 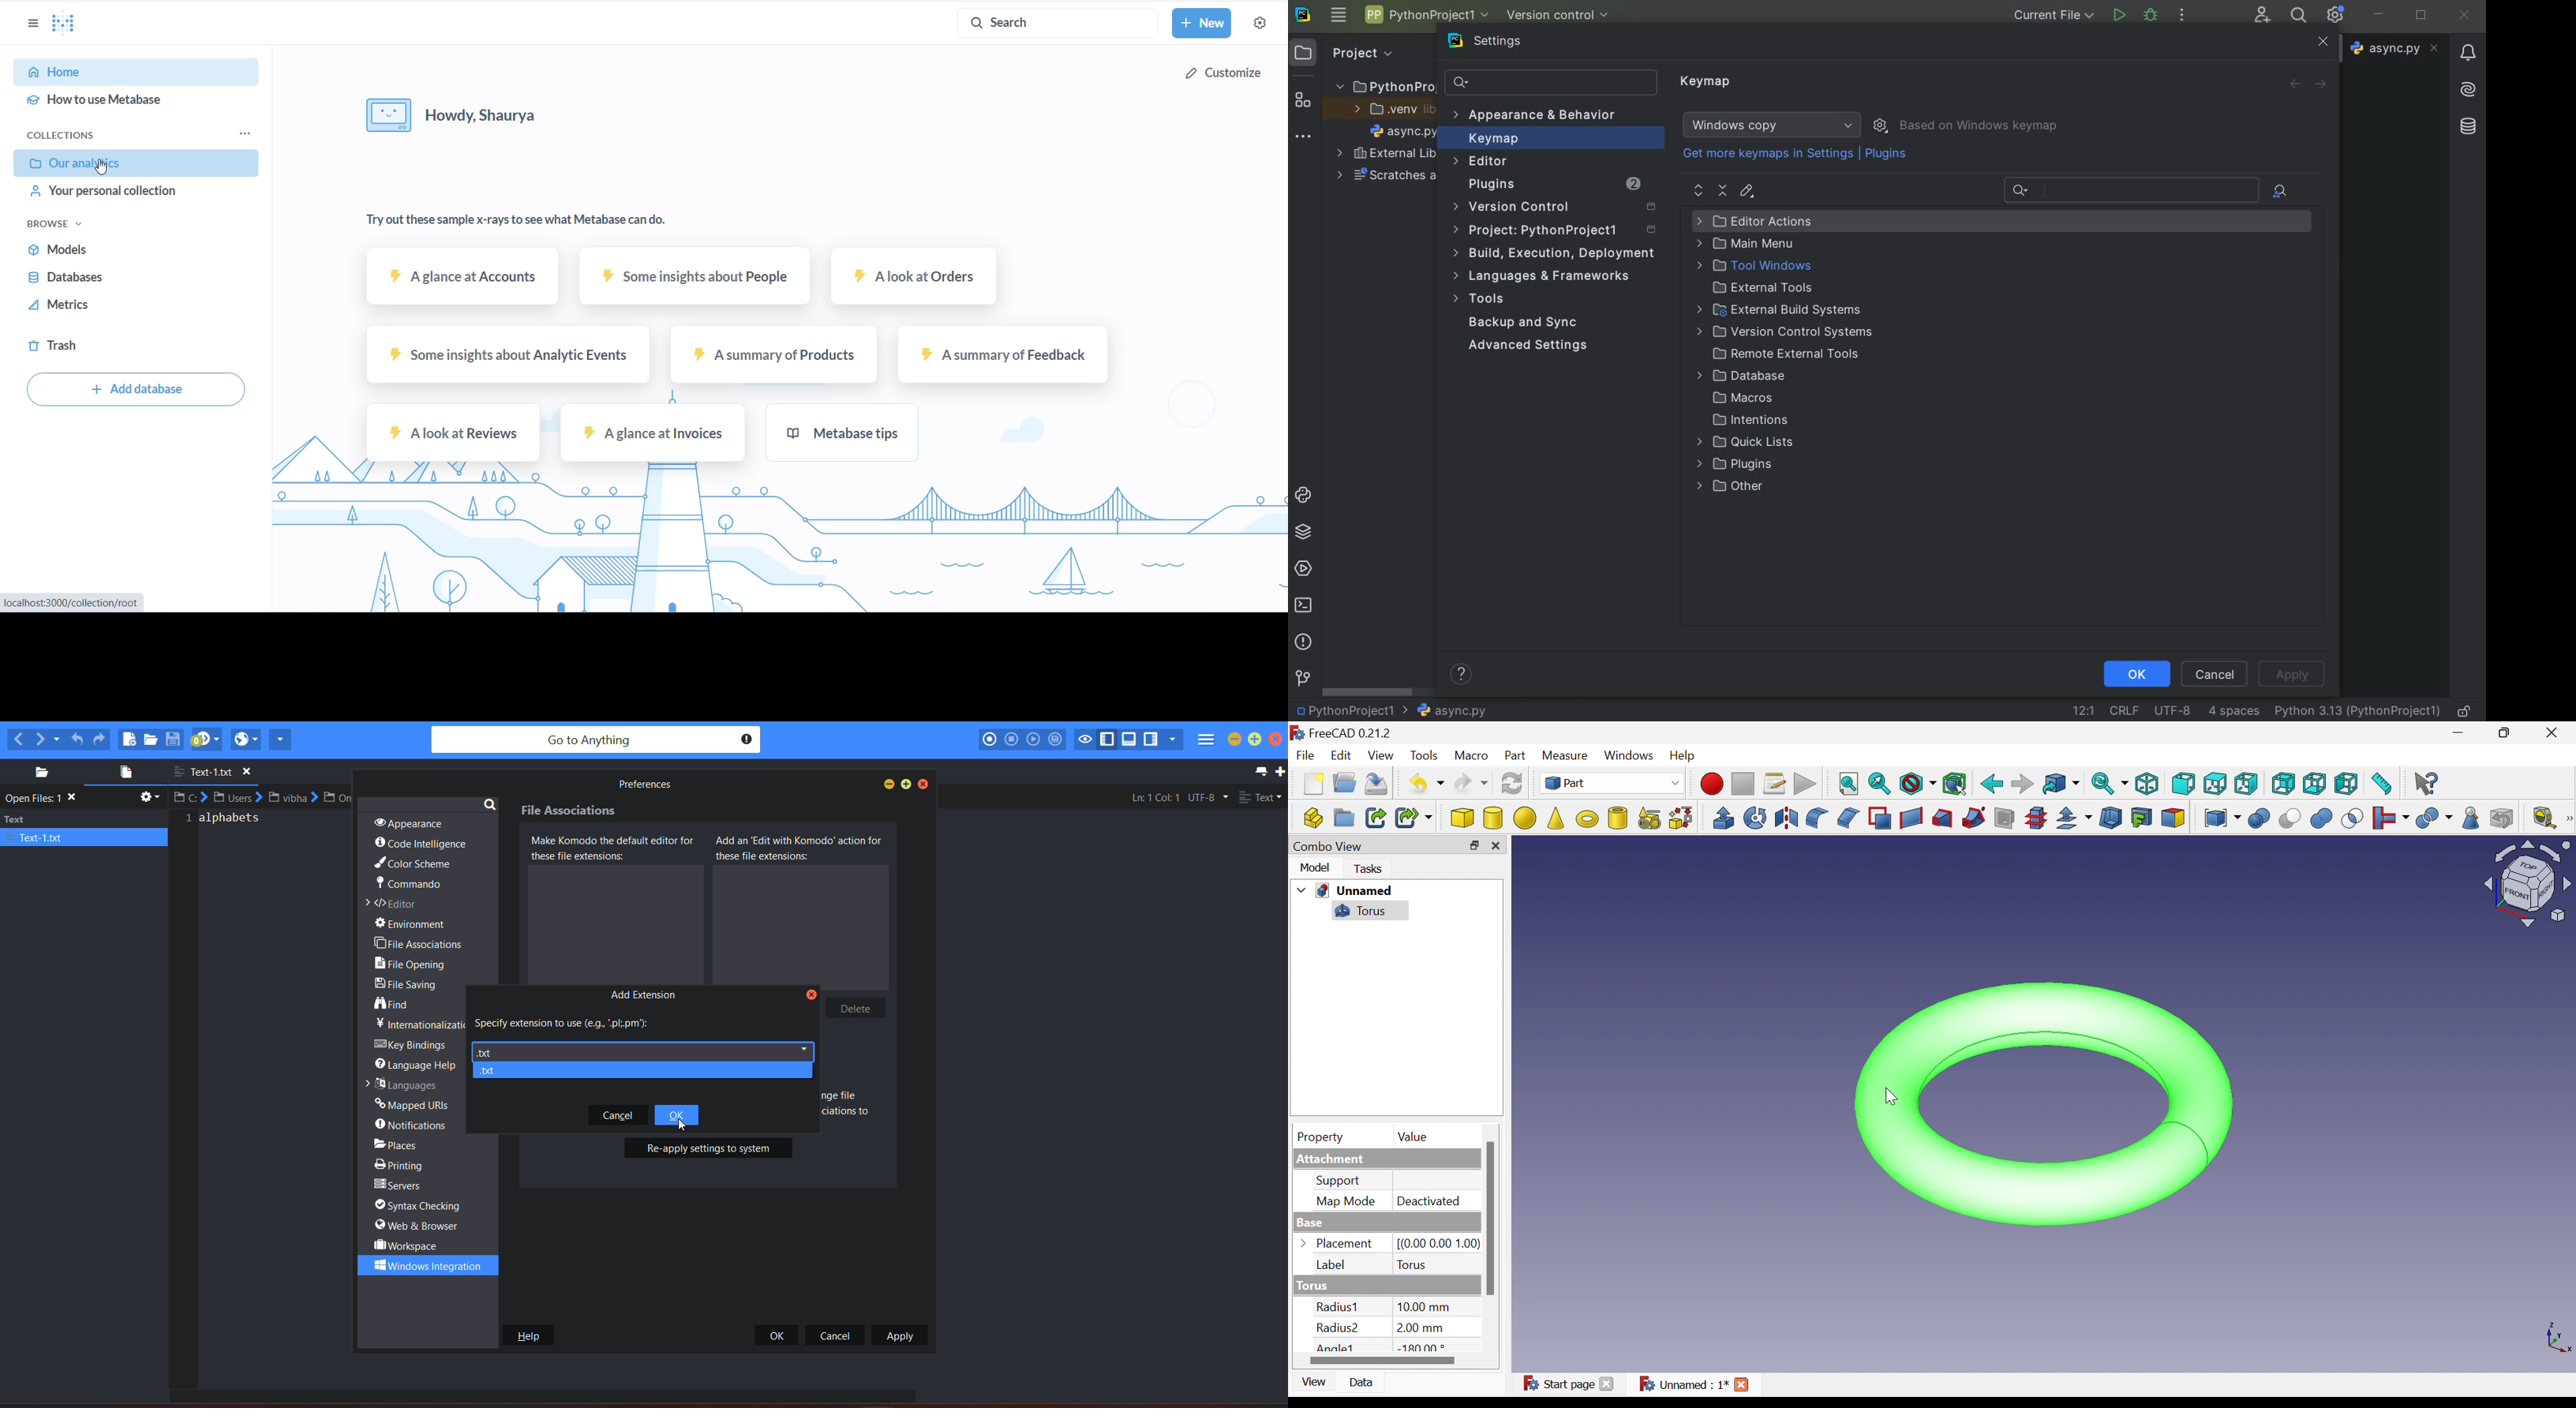 What do you see at coordinates (1609, 1385) in the screenshot?
I see `Close` at bounding box center [1609, 1385].